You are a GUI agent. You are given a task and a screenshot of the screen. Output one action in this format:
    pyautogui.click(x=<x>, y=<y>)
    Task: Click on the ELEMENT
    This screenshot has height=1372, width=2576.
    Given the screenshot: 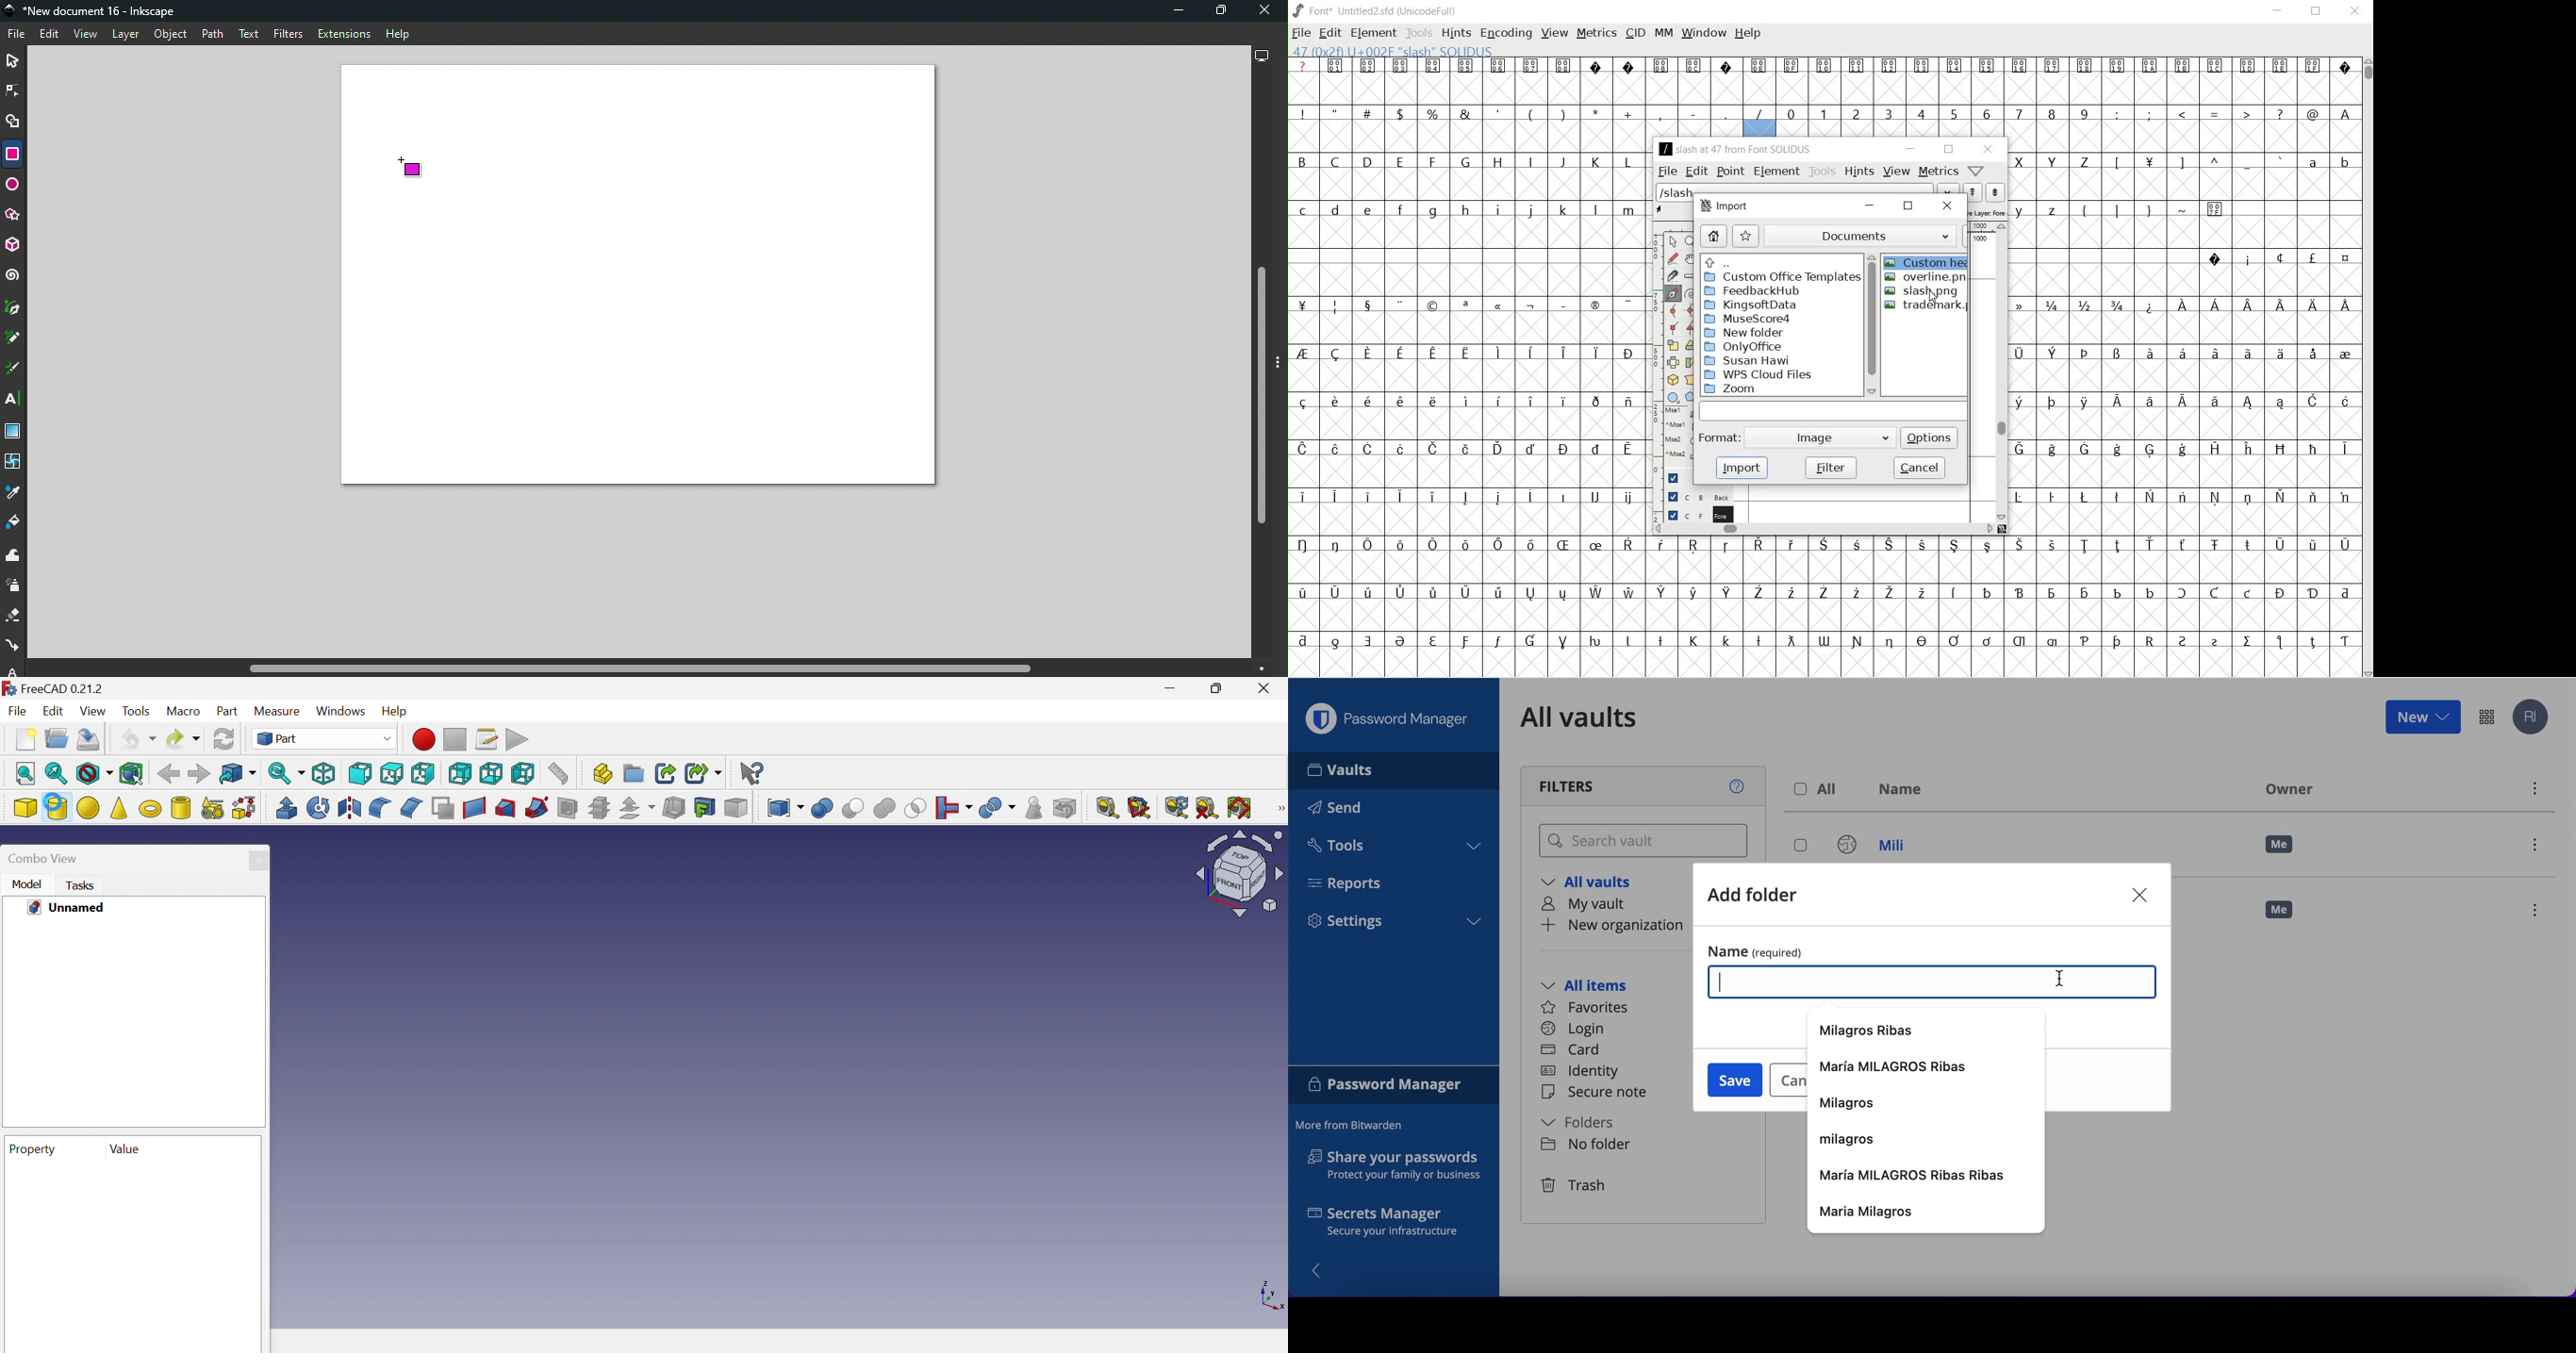 What is the action you would take?
    pyautogui.click(x=1373, y=33)
    